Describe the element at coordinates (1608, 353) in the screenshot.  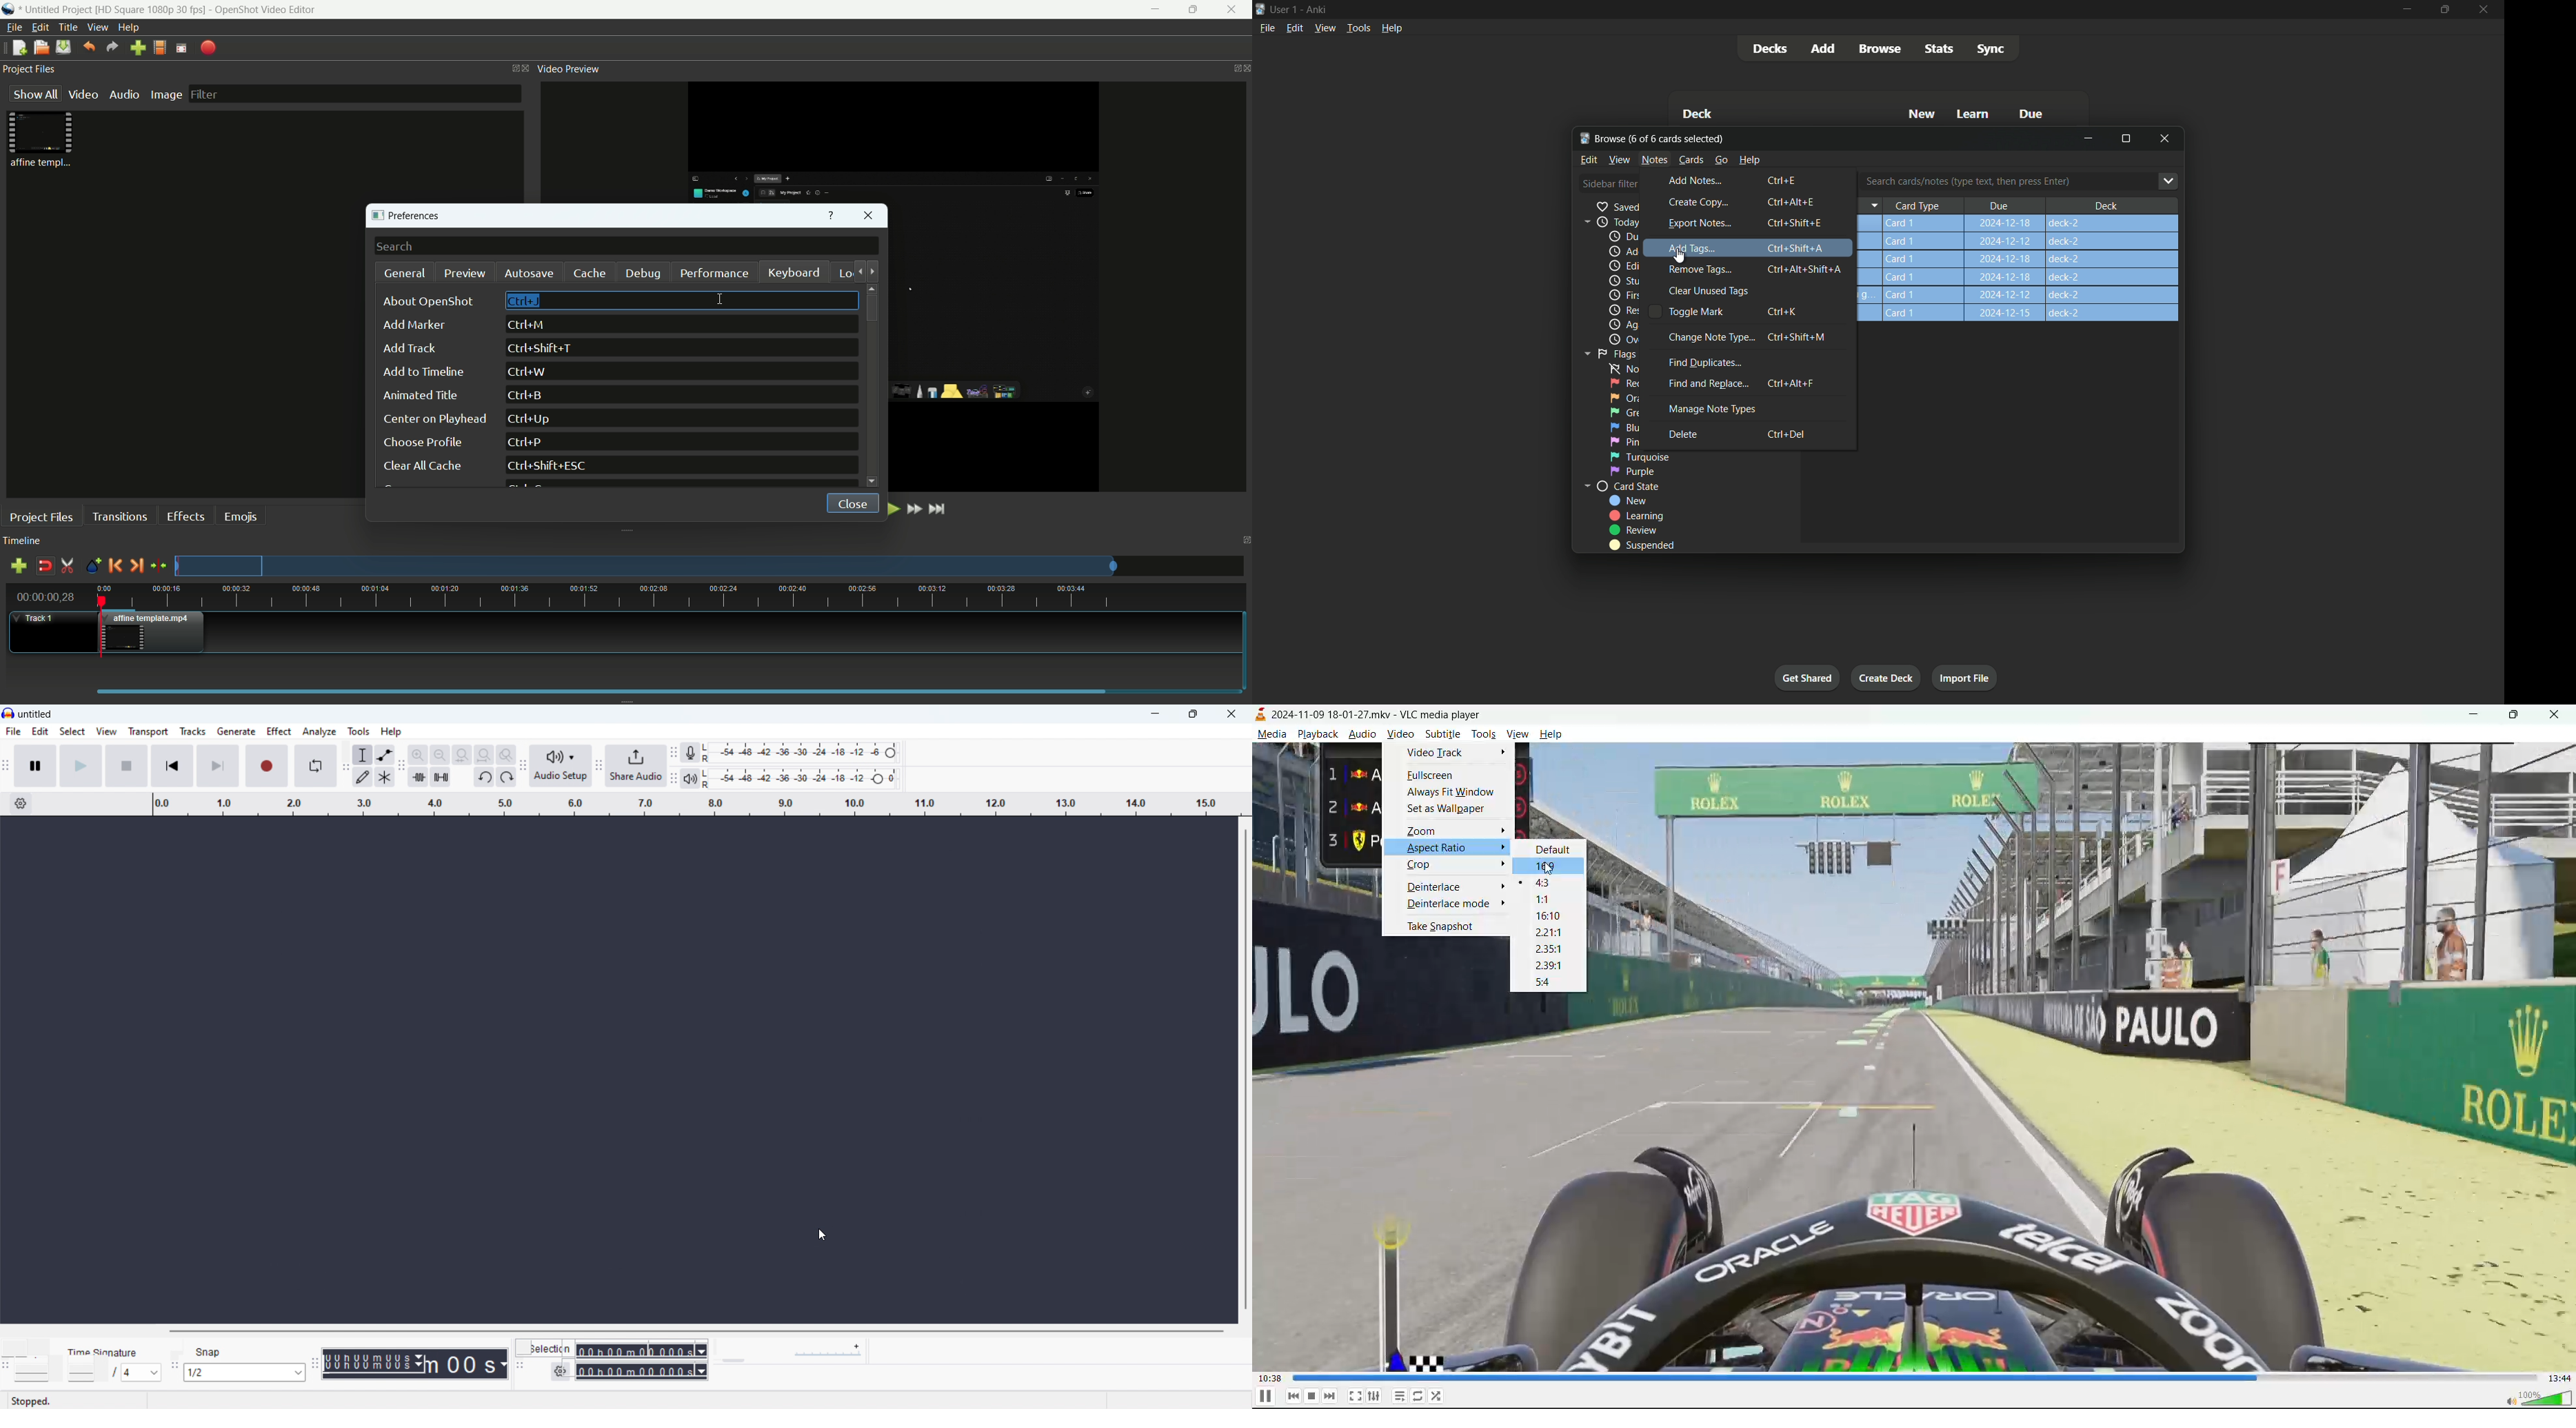
I see `Flags` at that location.